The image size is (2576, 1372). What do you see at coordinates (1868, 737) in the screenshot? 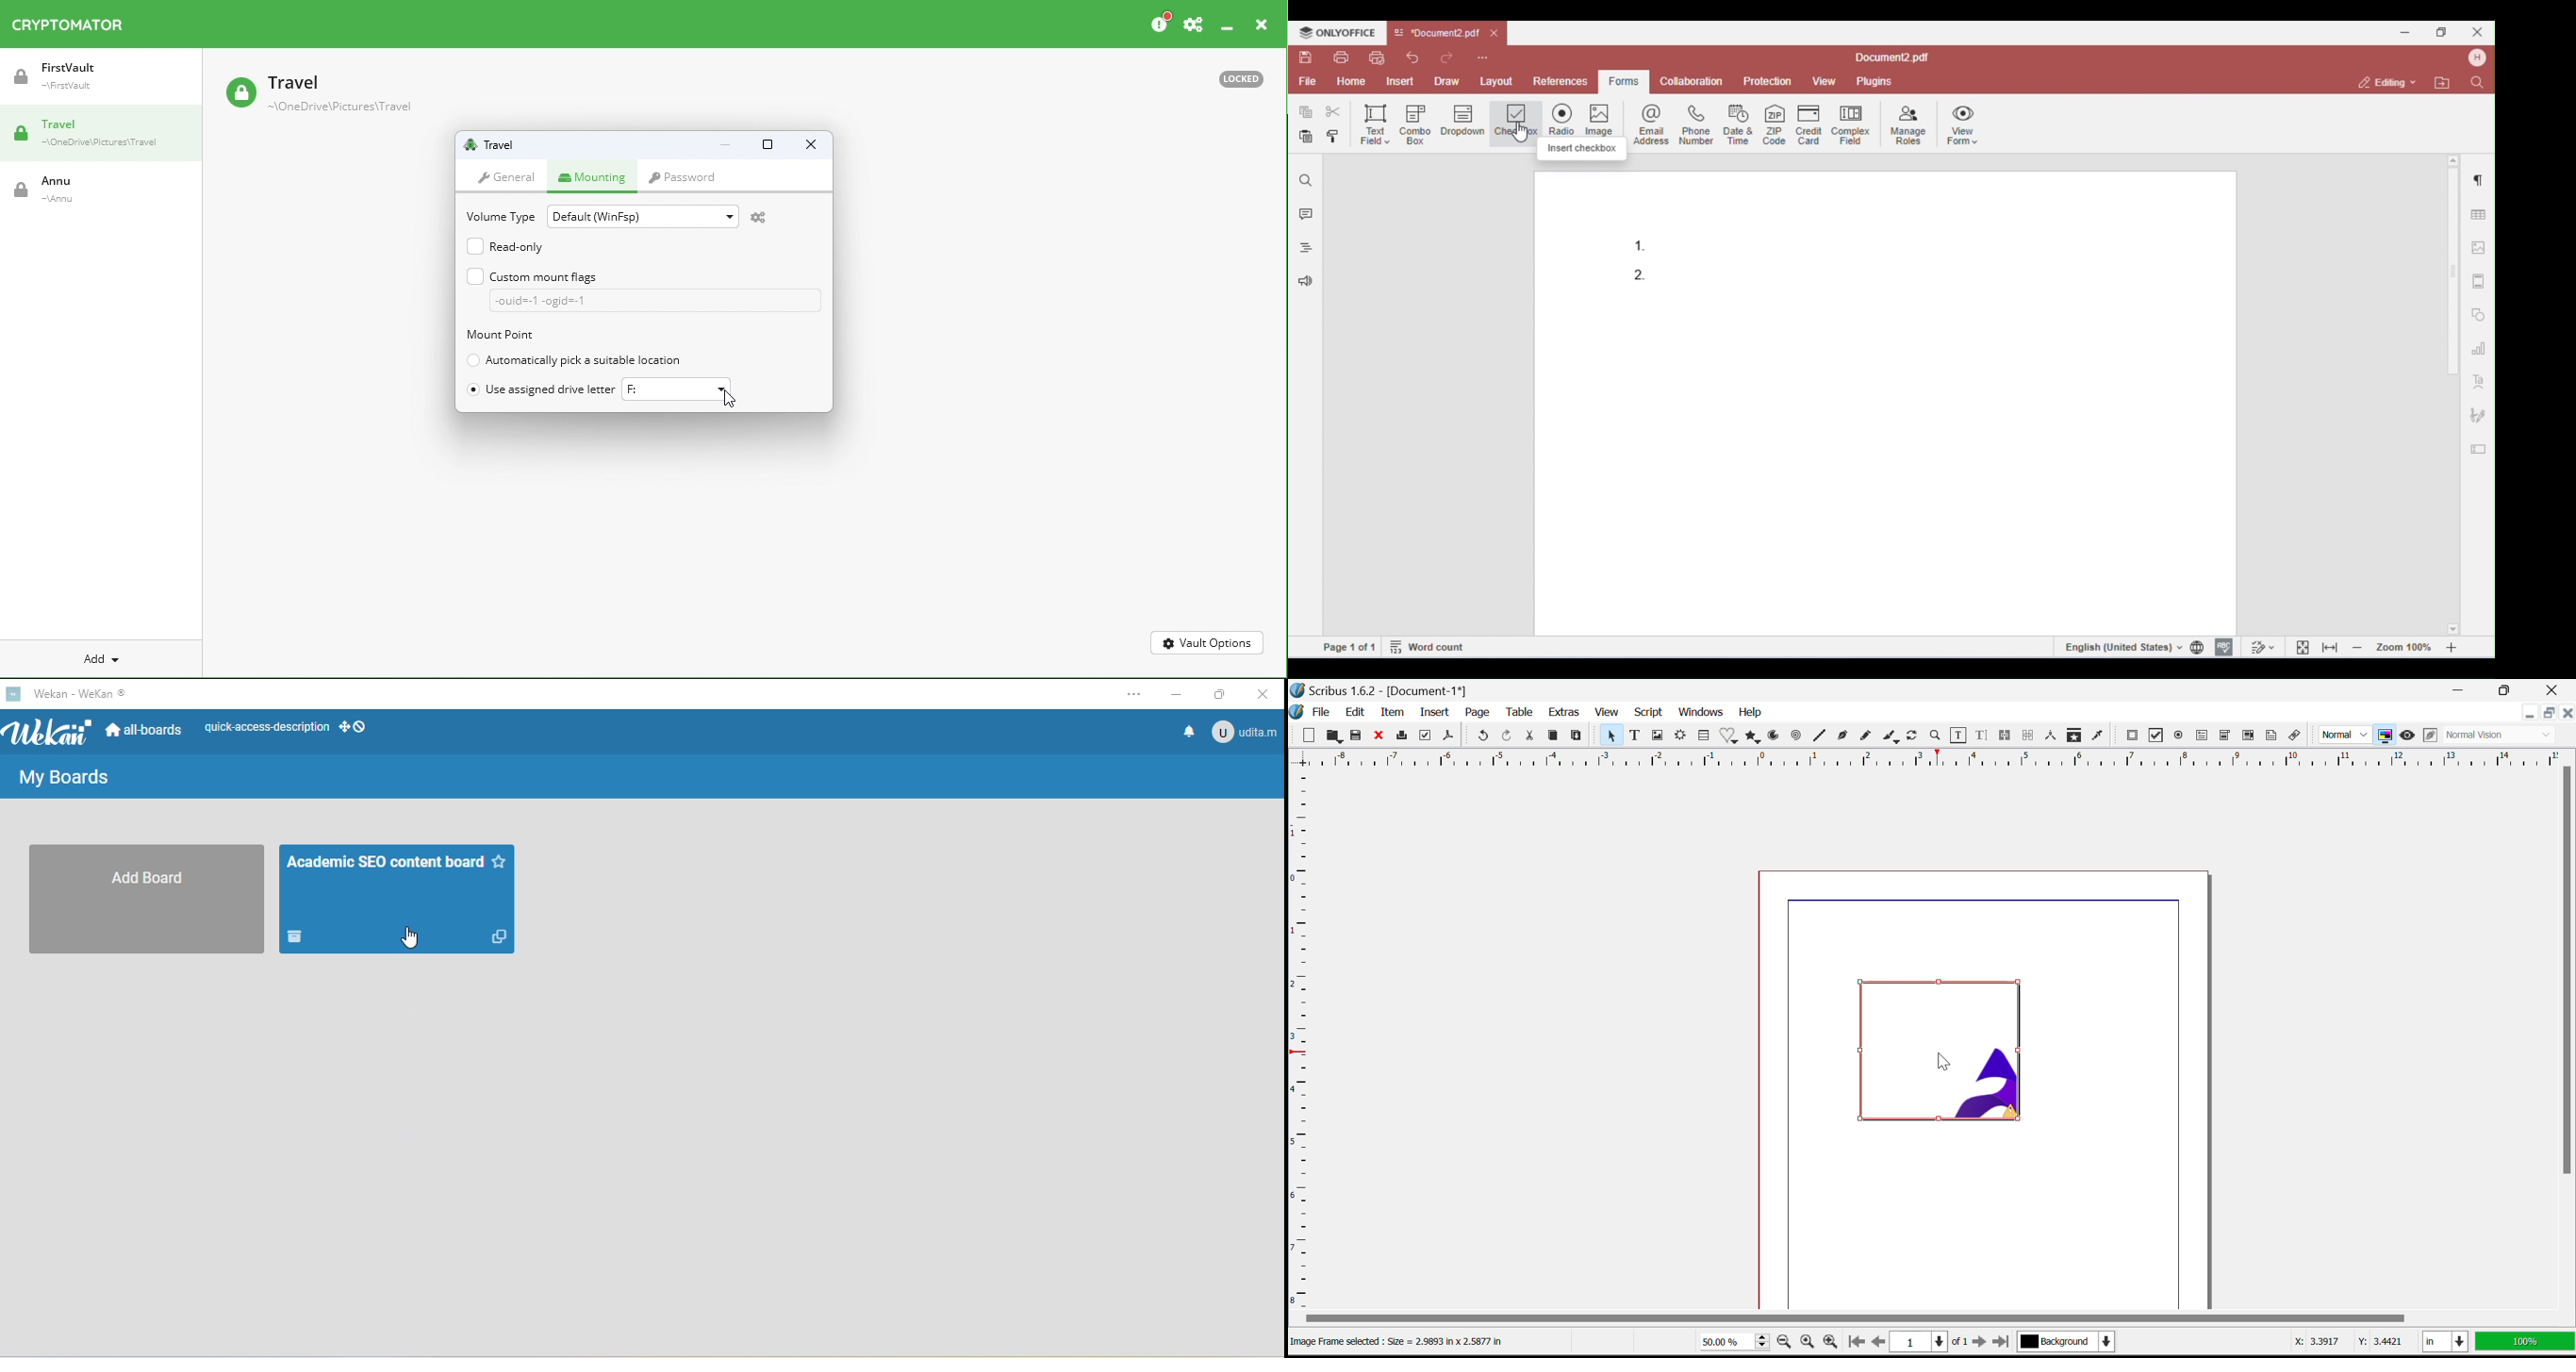
I see `Freehand Line` at bounding box center [1868, 737].